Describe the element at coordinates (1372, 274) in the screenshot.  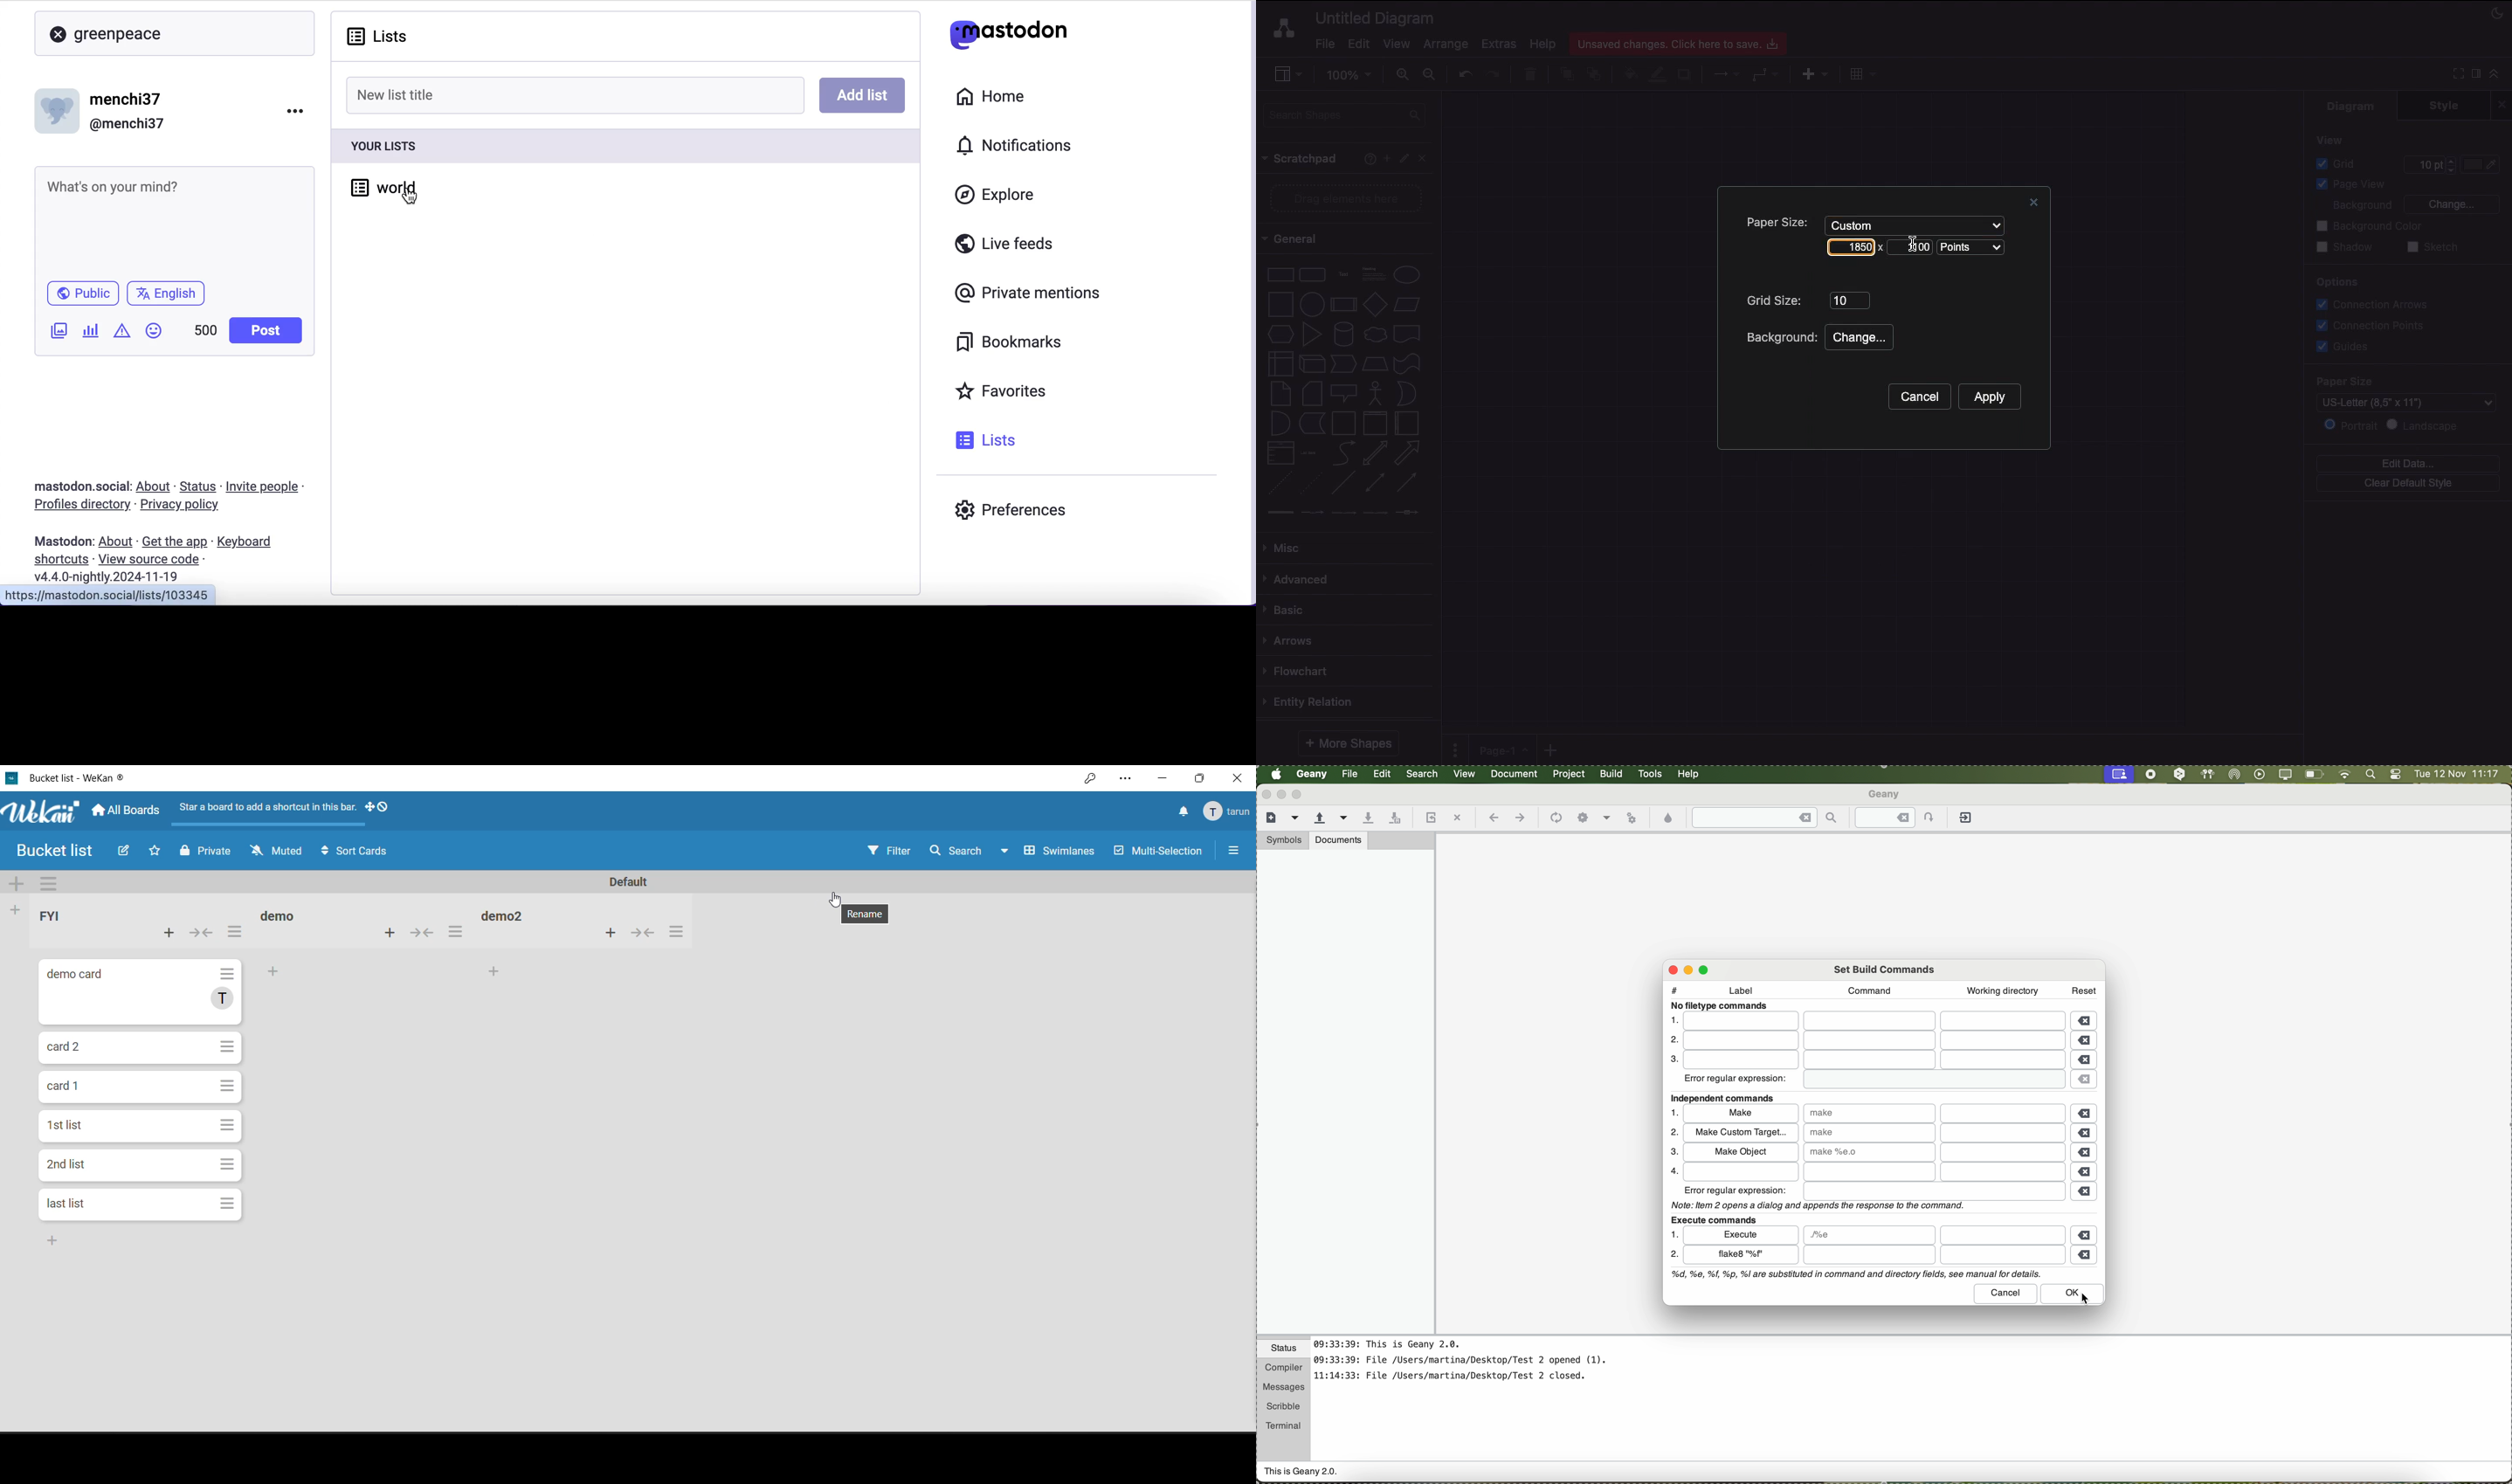
I see `Text box` at that location.